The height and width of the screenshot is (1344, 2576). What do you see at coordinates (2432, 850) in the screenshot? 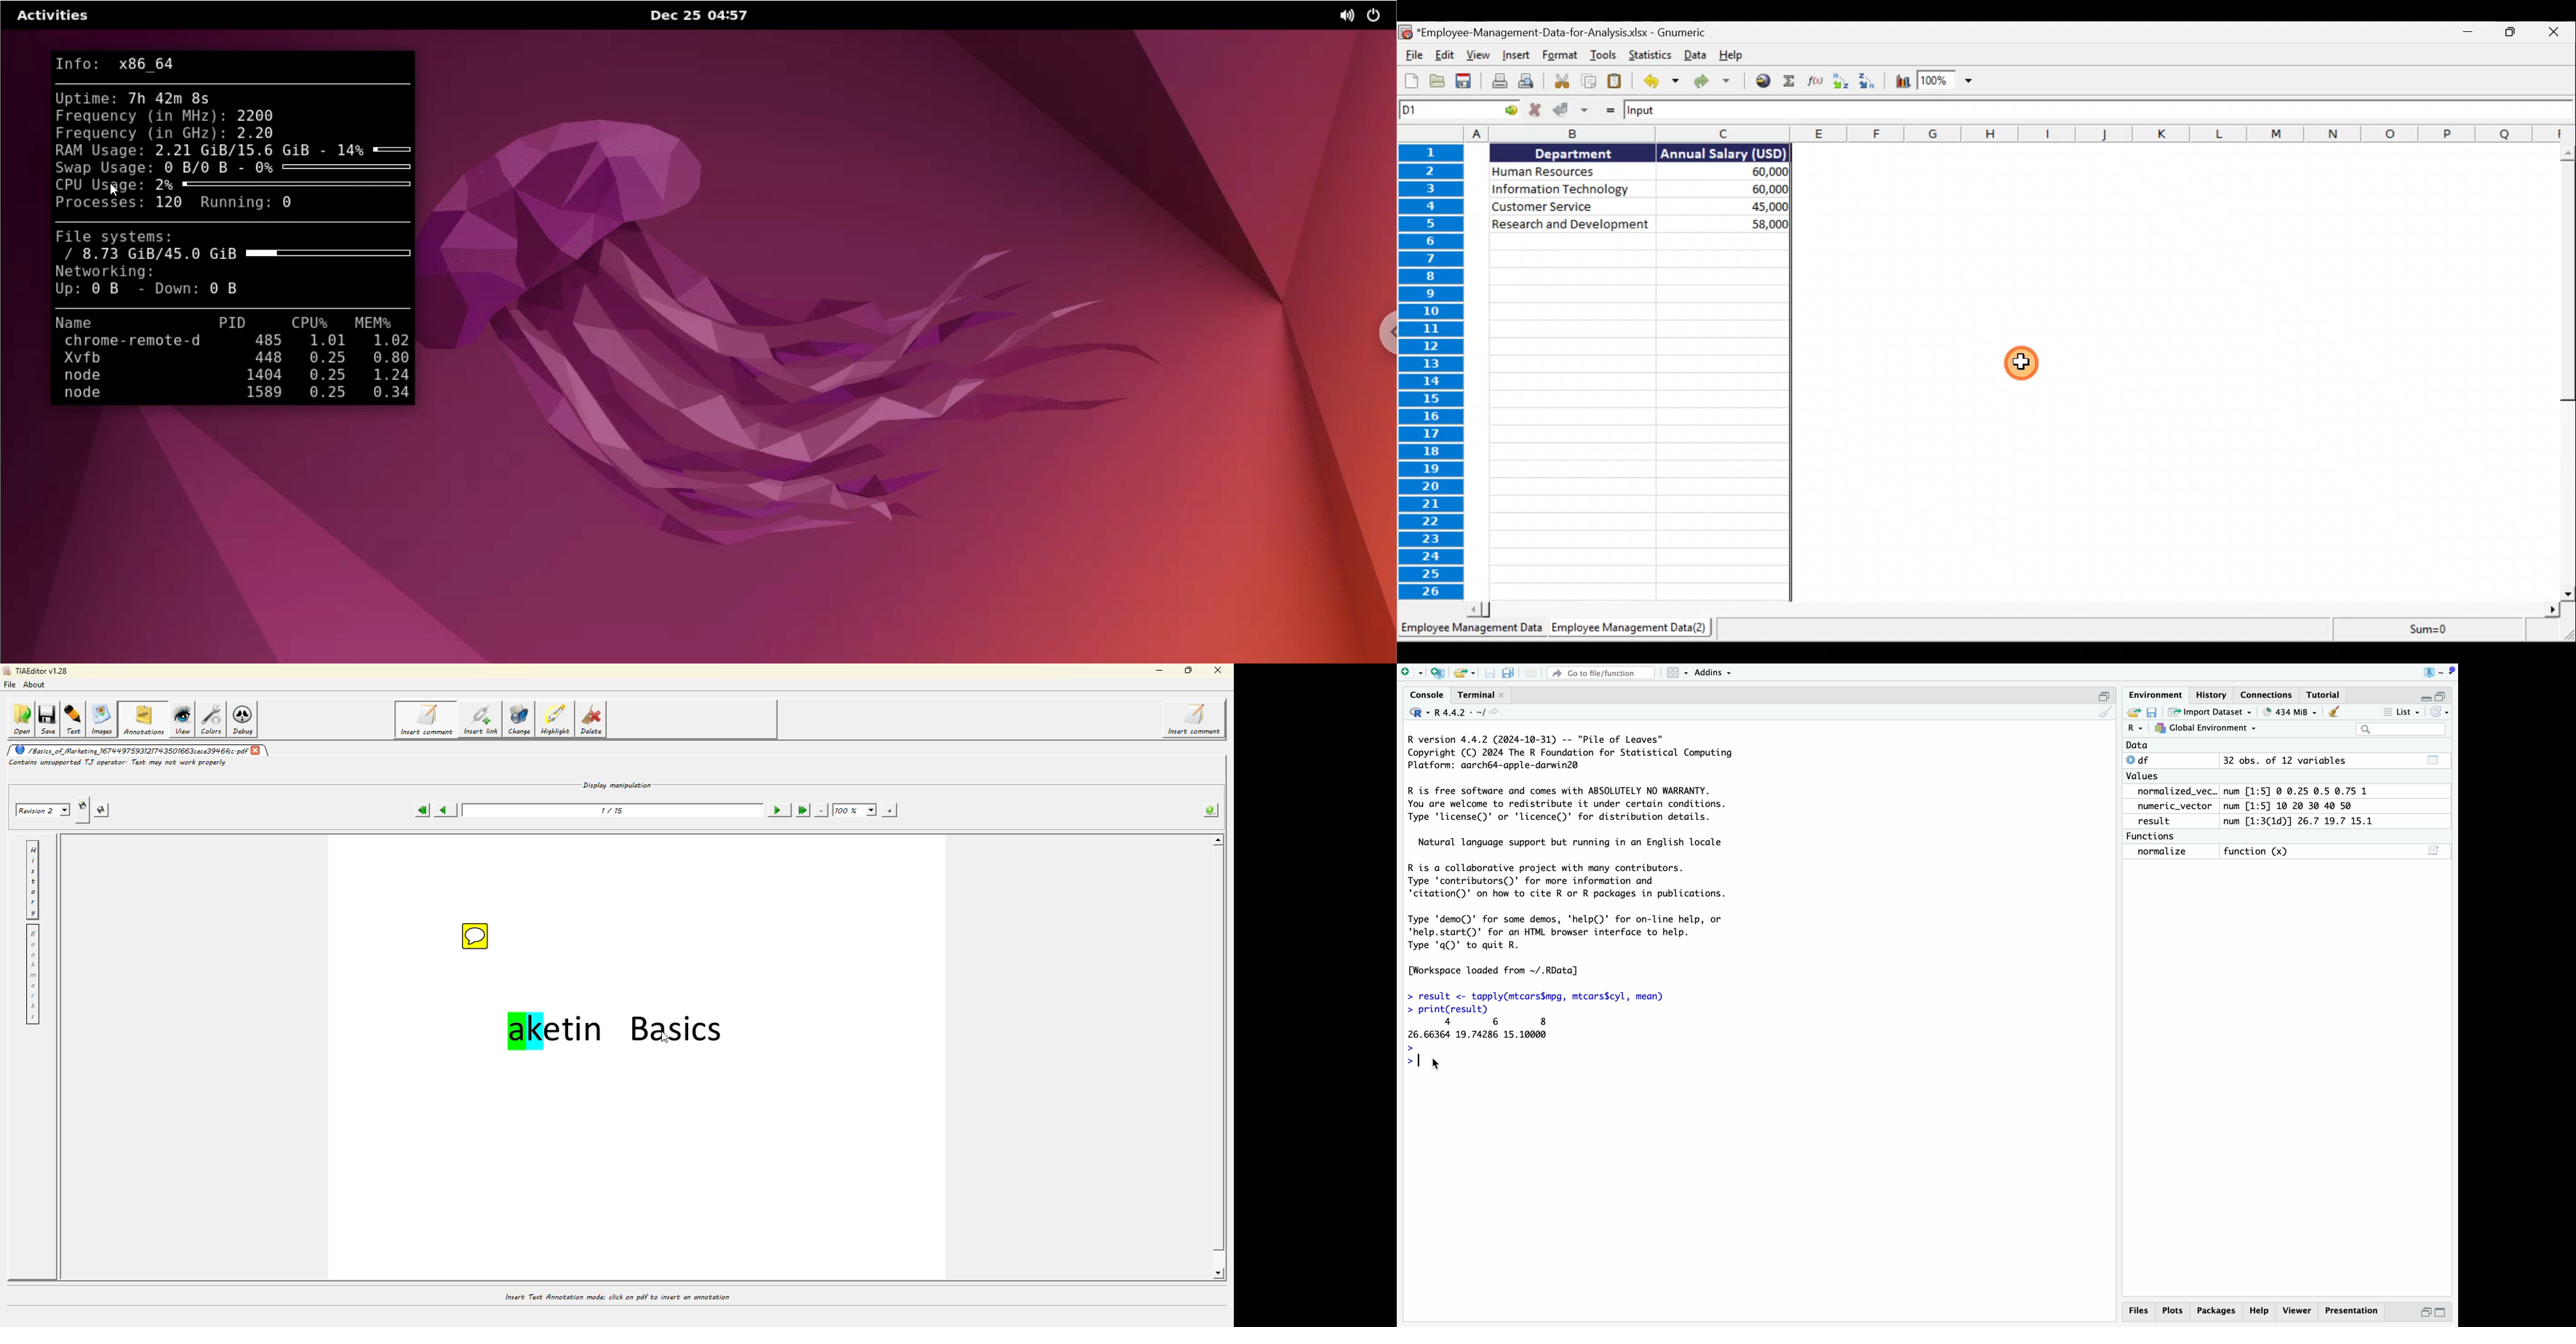
I see `Show on script` at bounding box center [2432, 850].